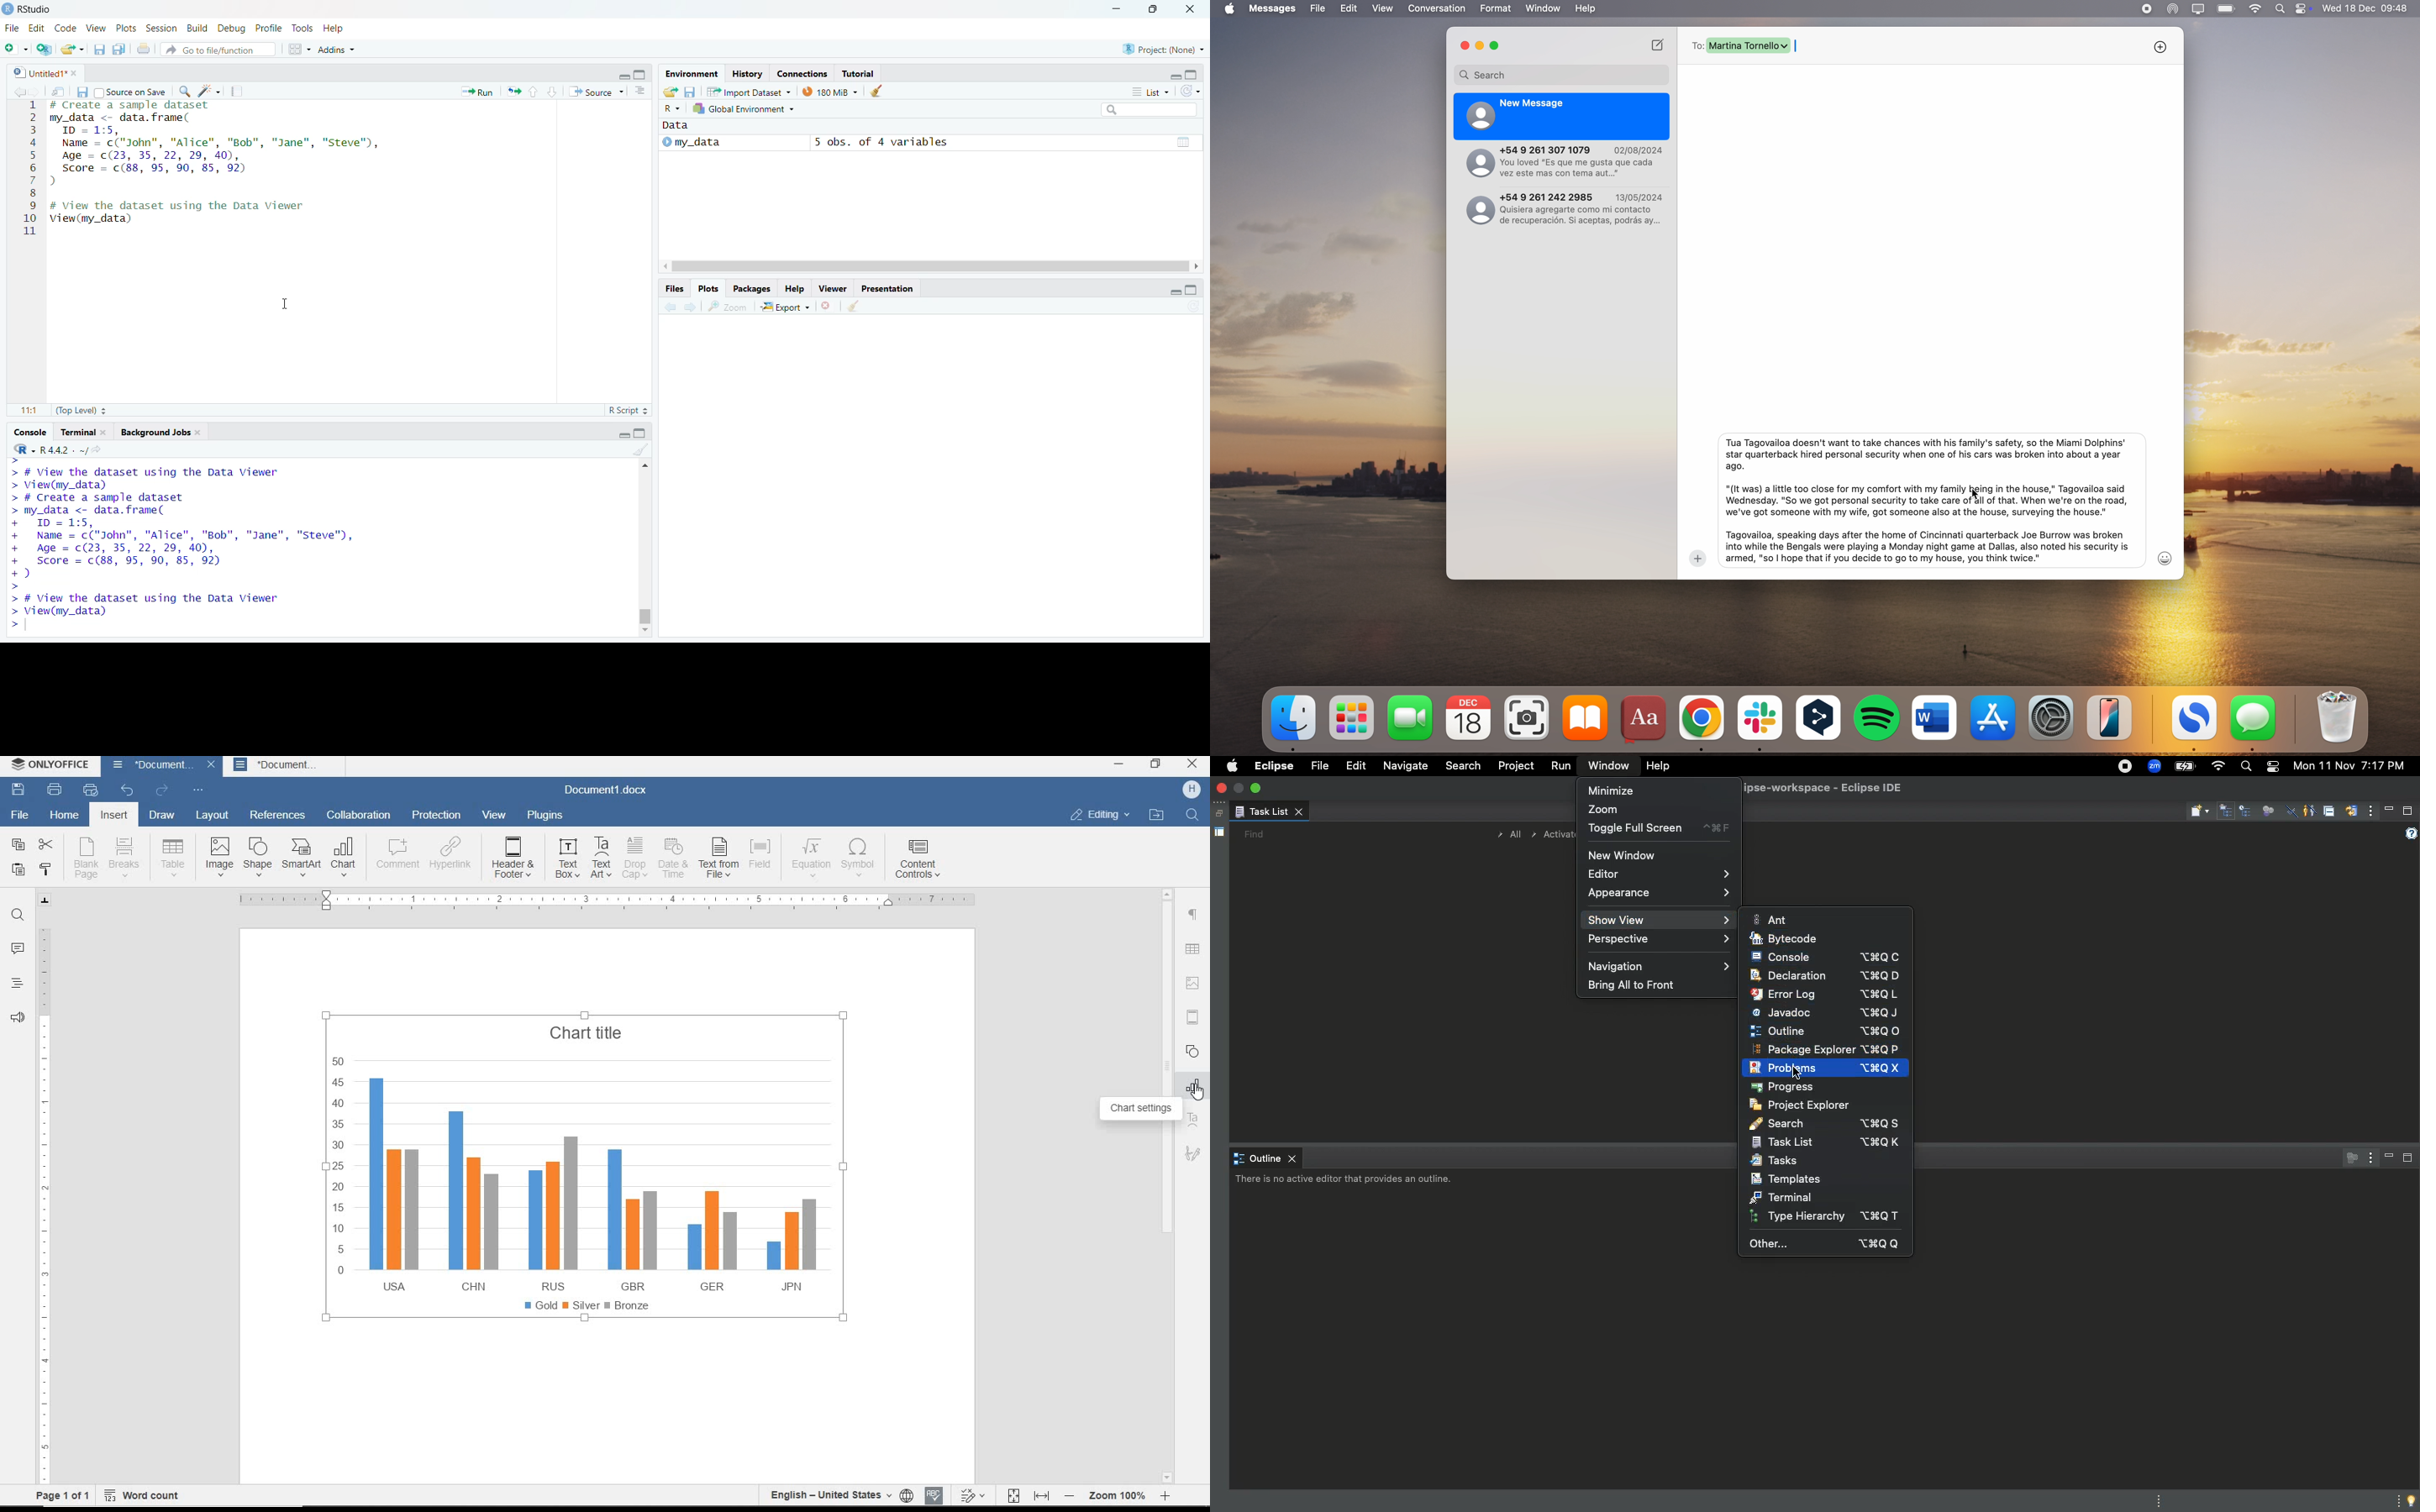 The width and height of the screenshot is (2436, 1512). What do you see at coordinates (640, 76) in the screenshot?
I see `Maximize` at bounding box center [640, 76].